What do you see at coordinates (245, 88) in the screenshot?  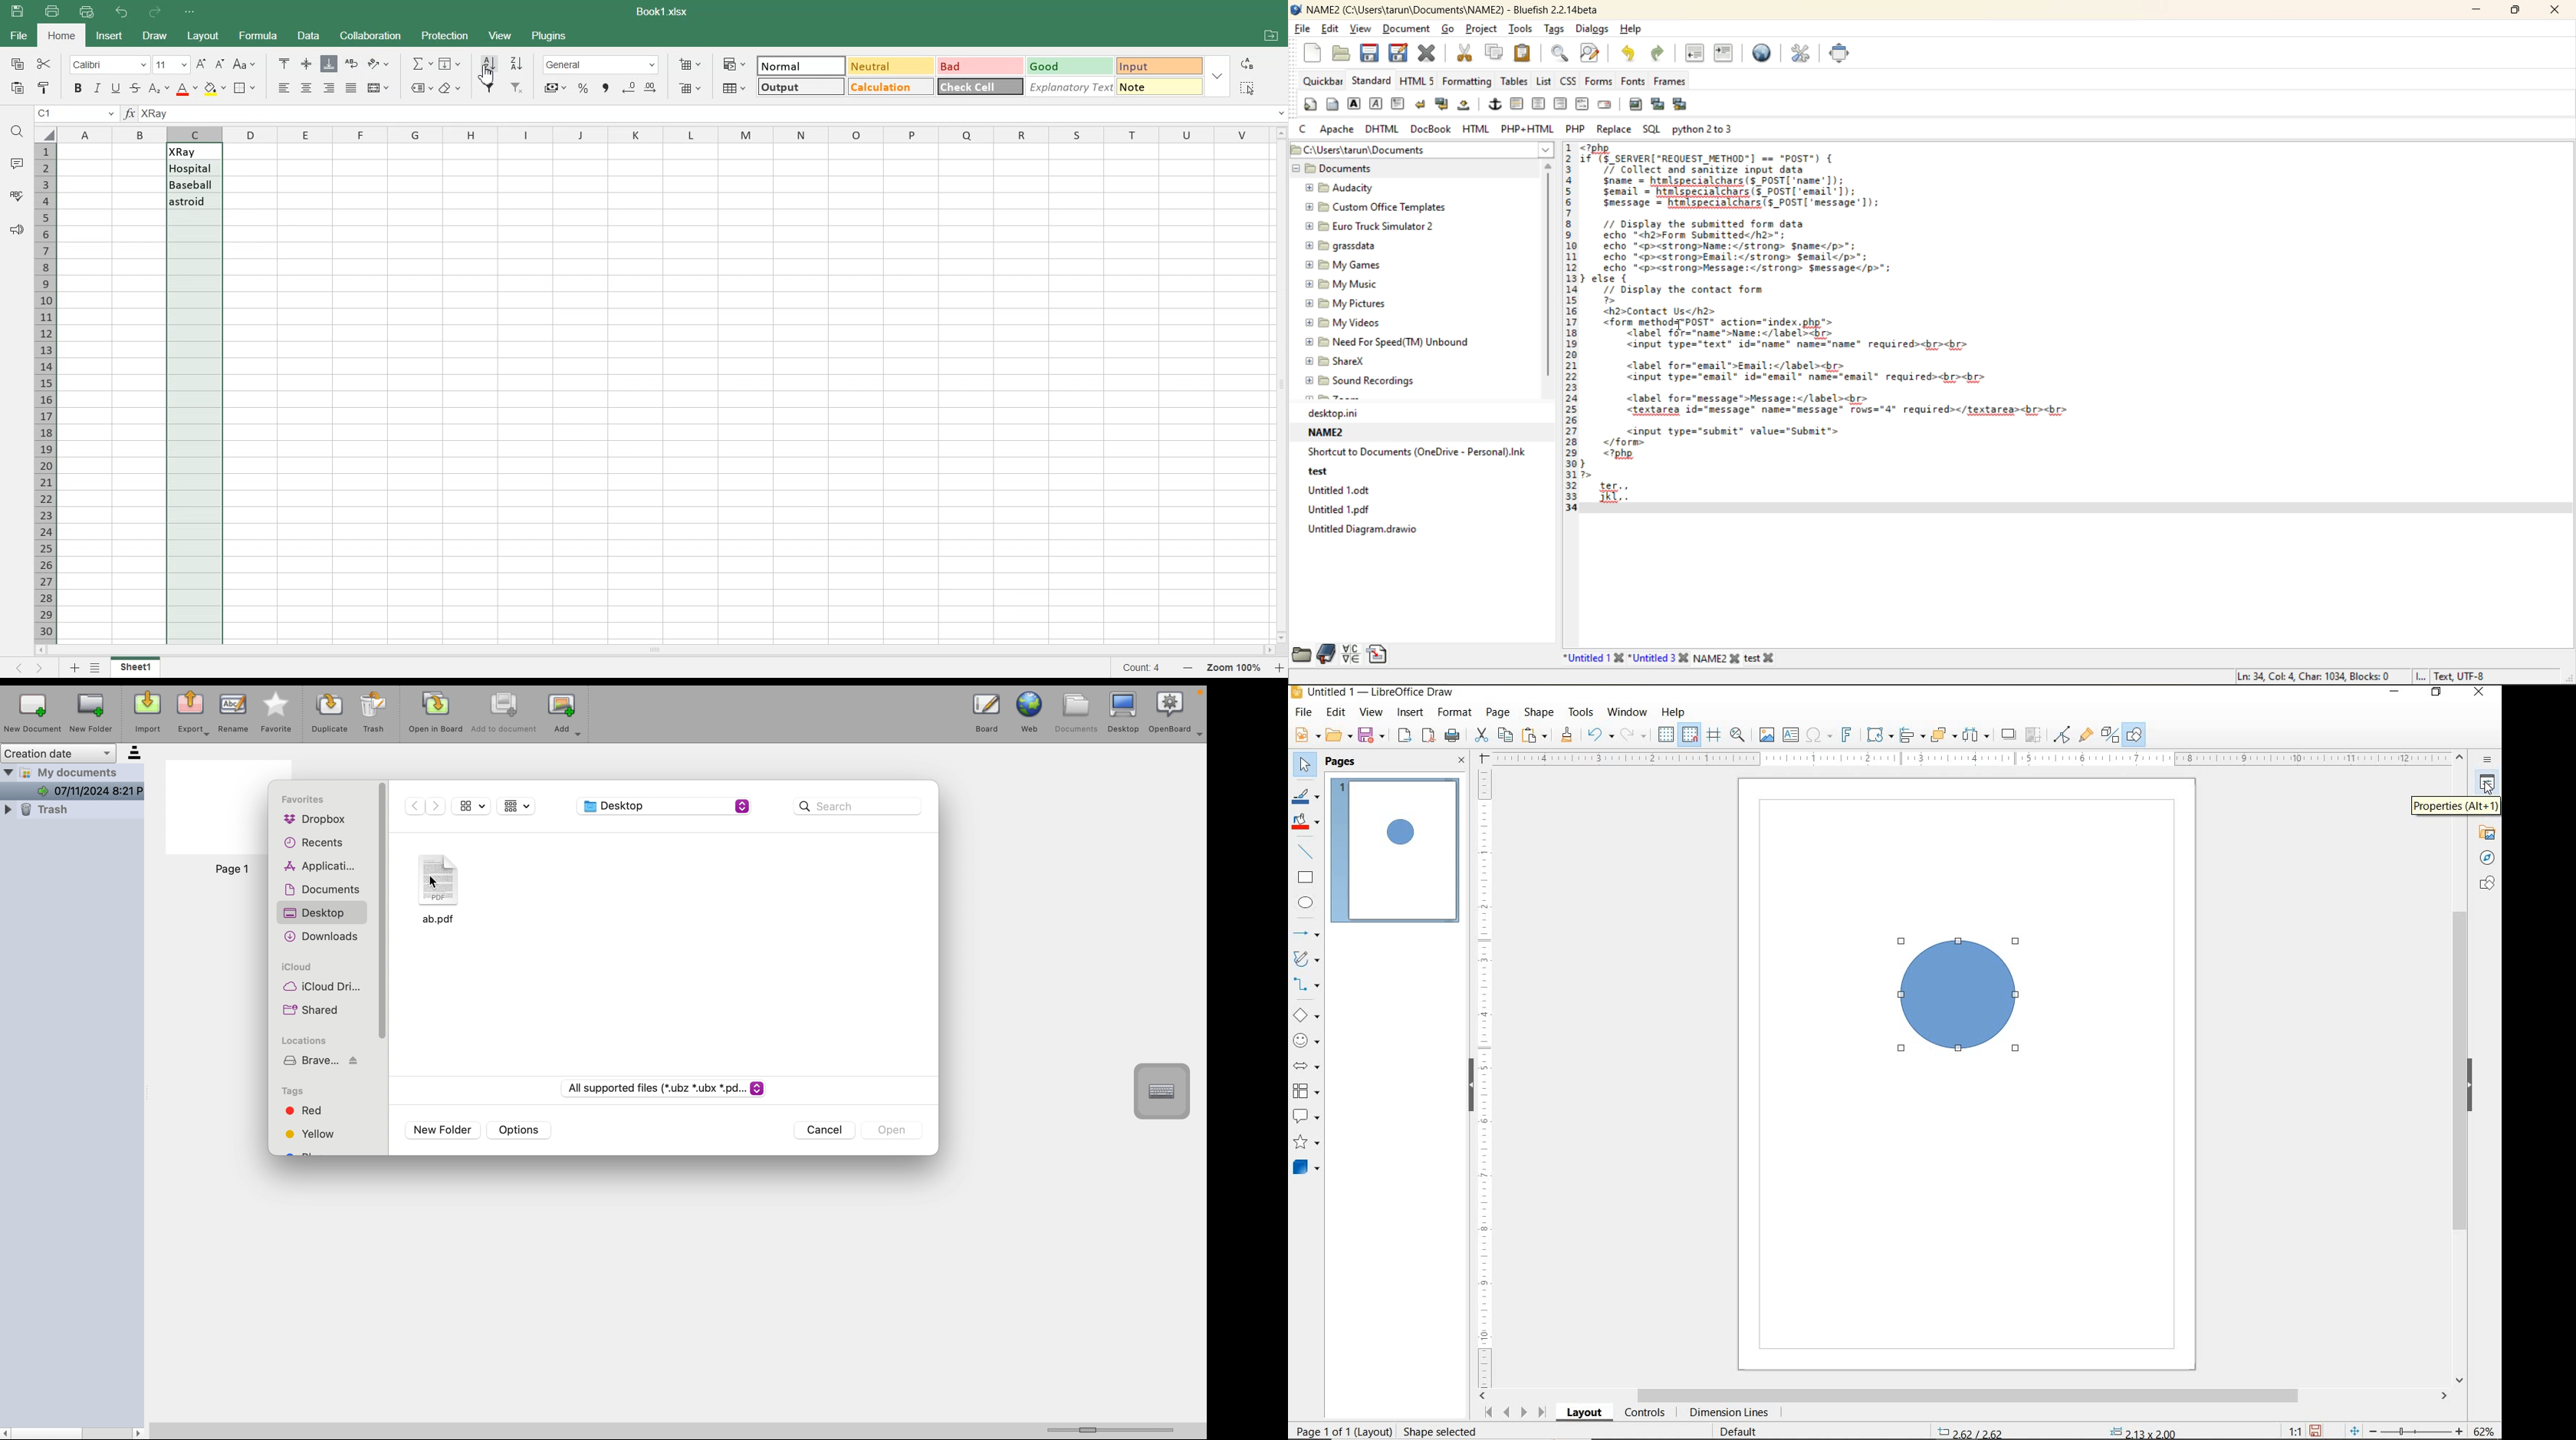 I see `Border` at bounding box center [245, 88].